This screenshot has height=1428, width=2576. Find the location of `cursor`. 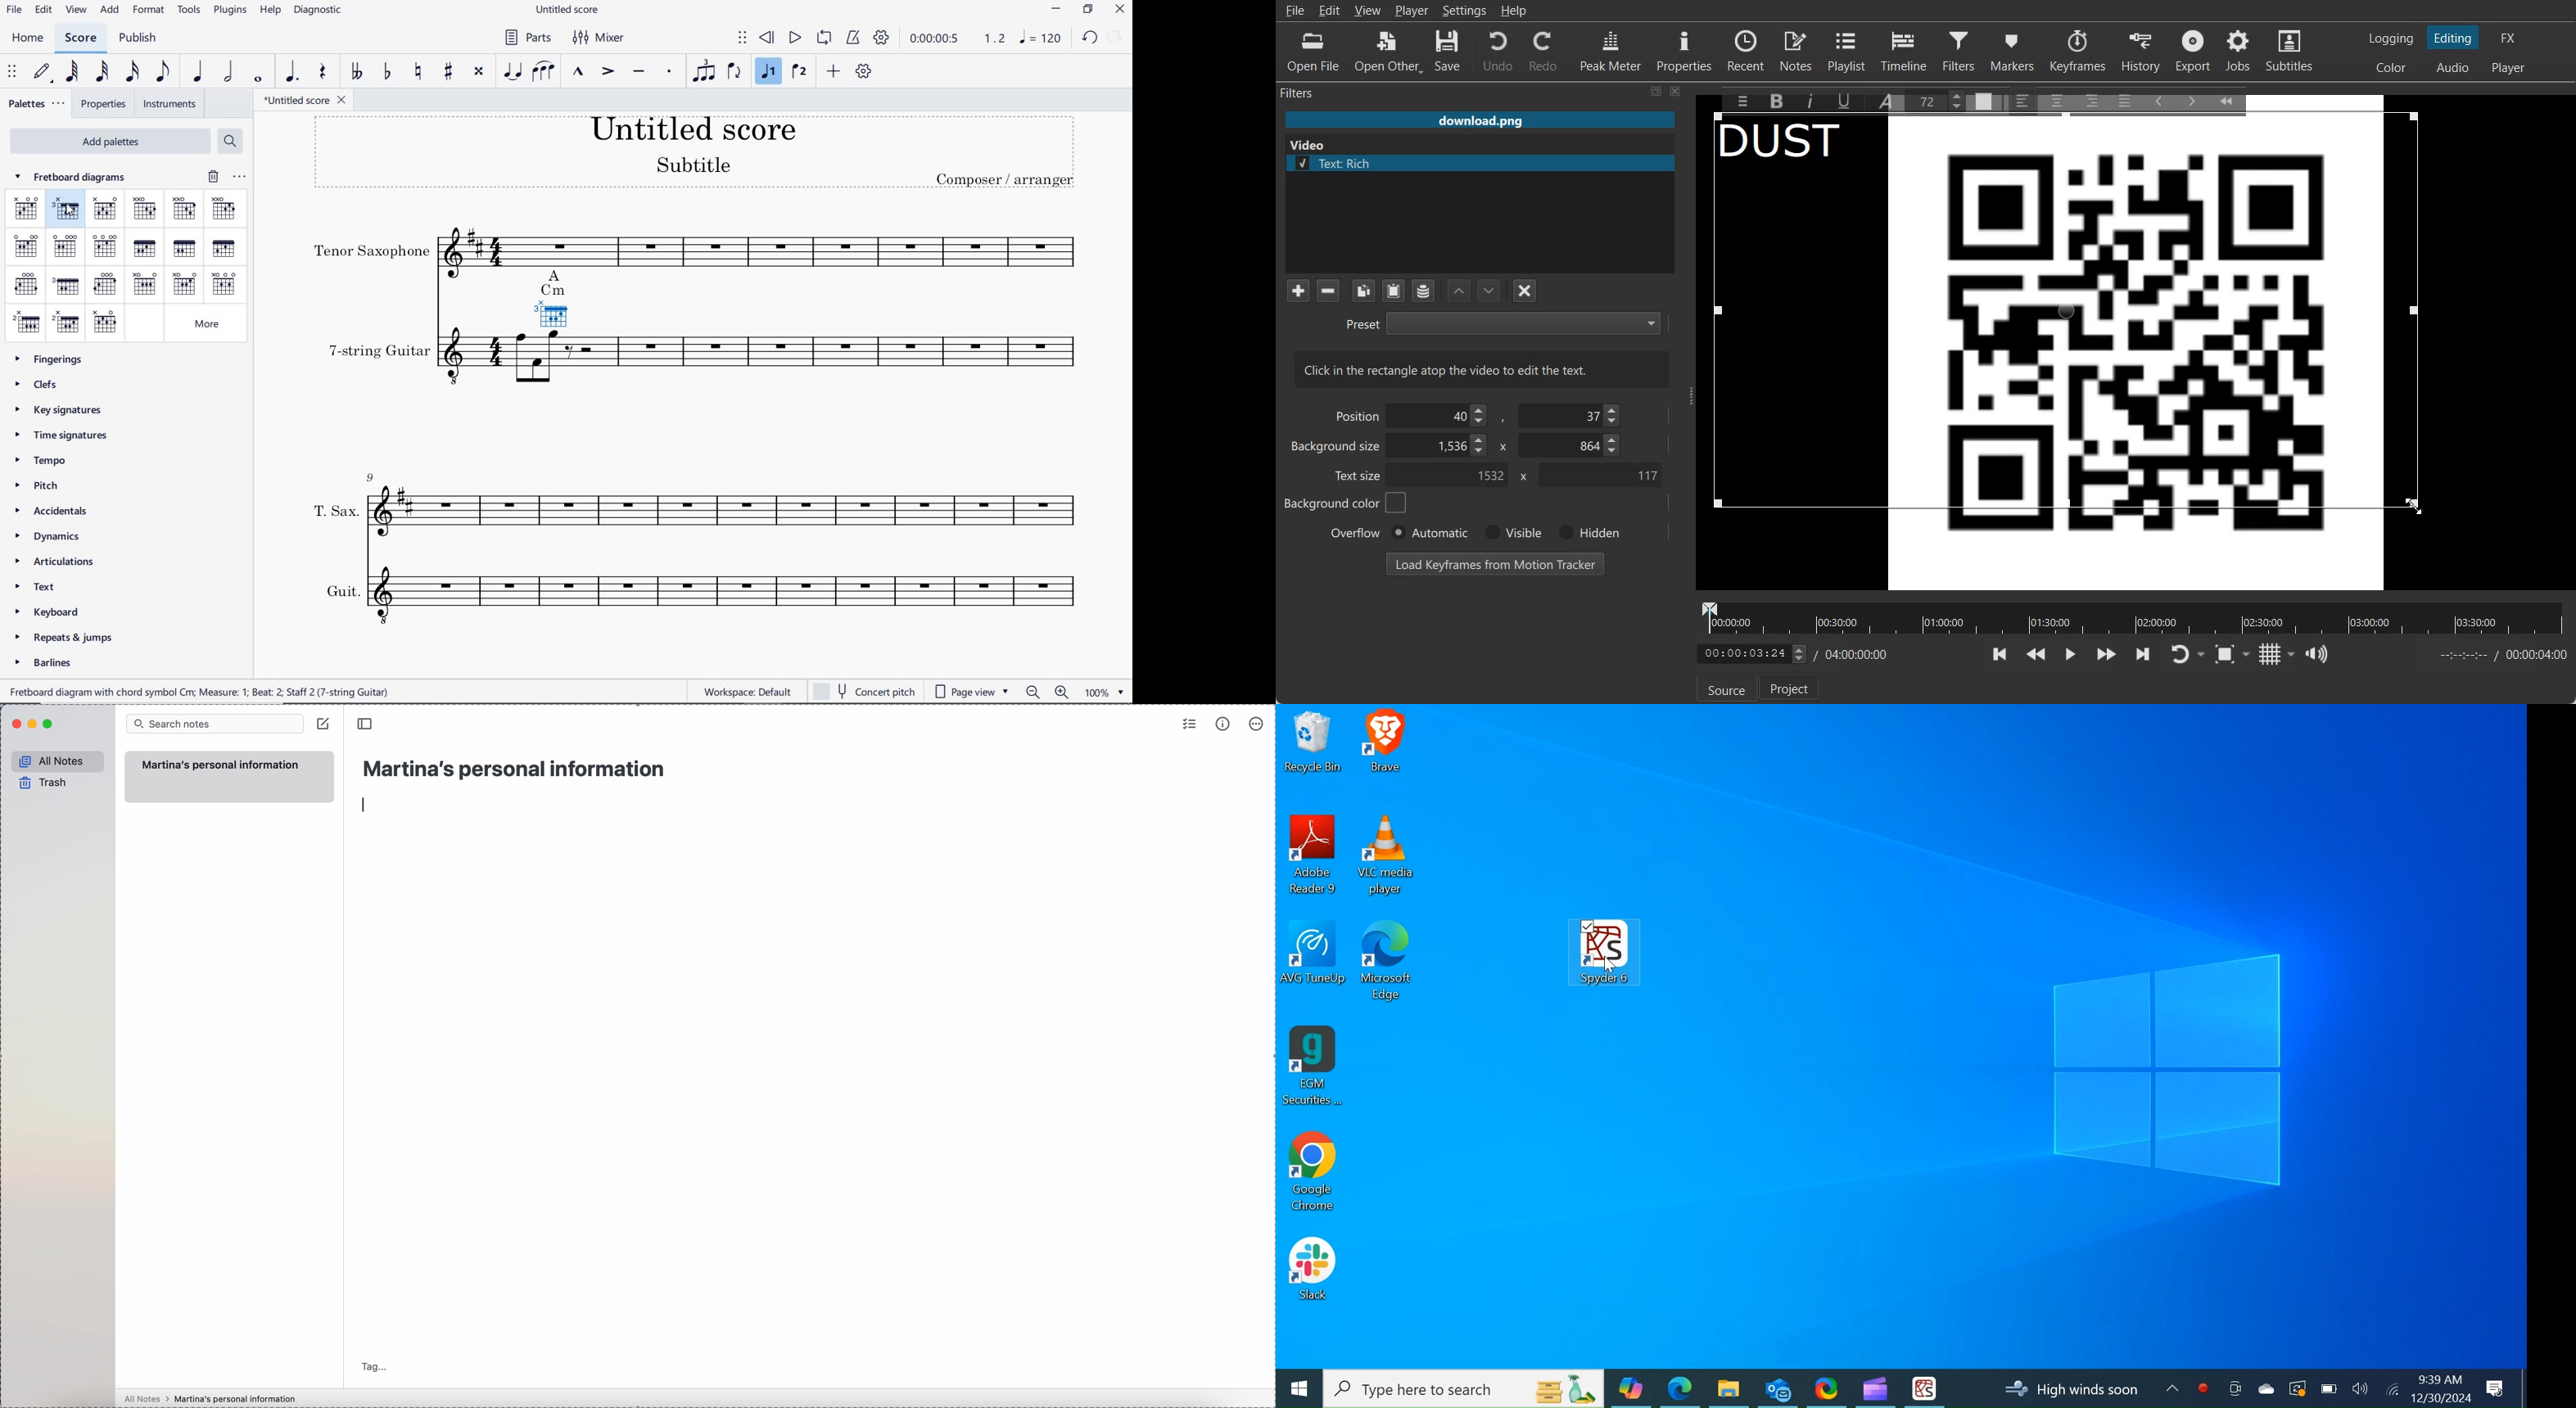

cursor is located at coordinates (70, 209).